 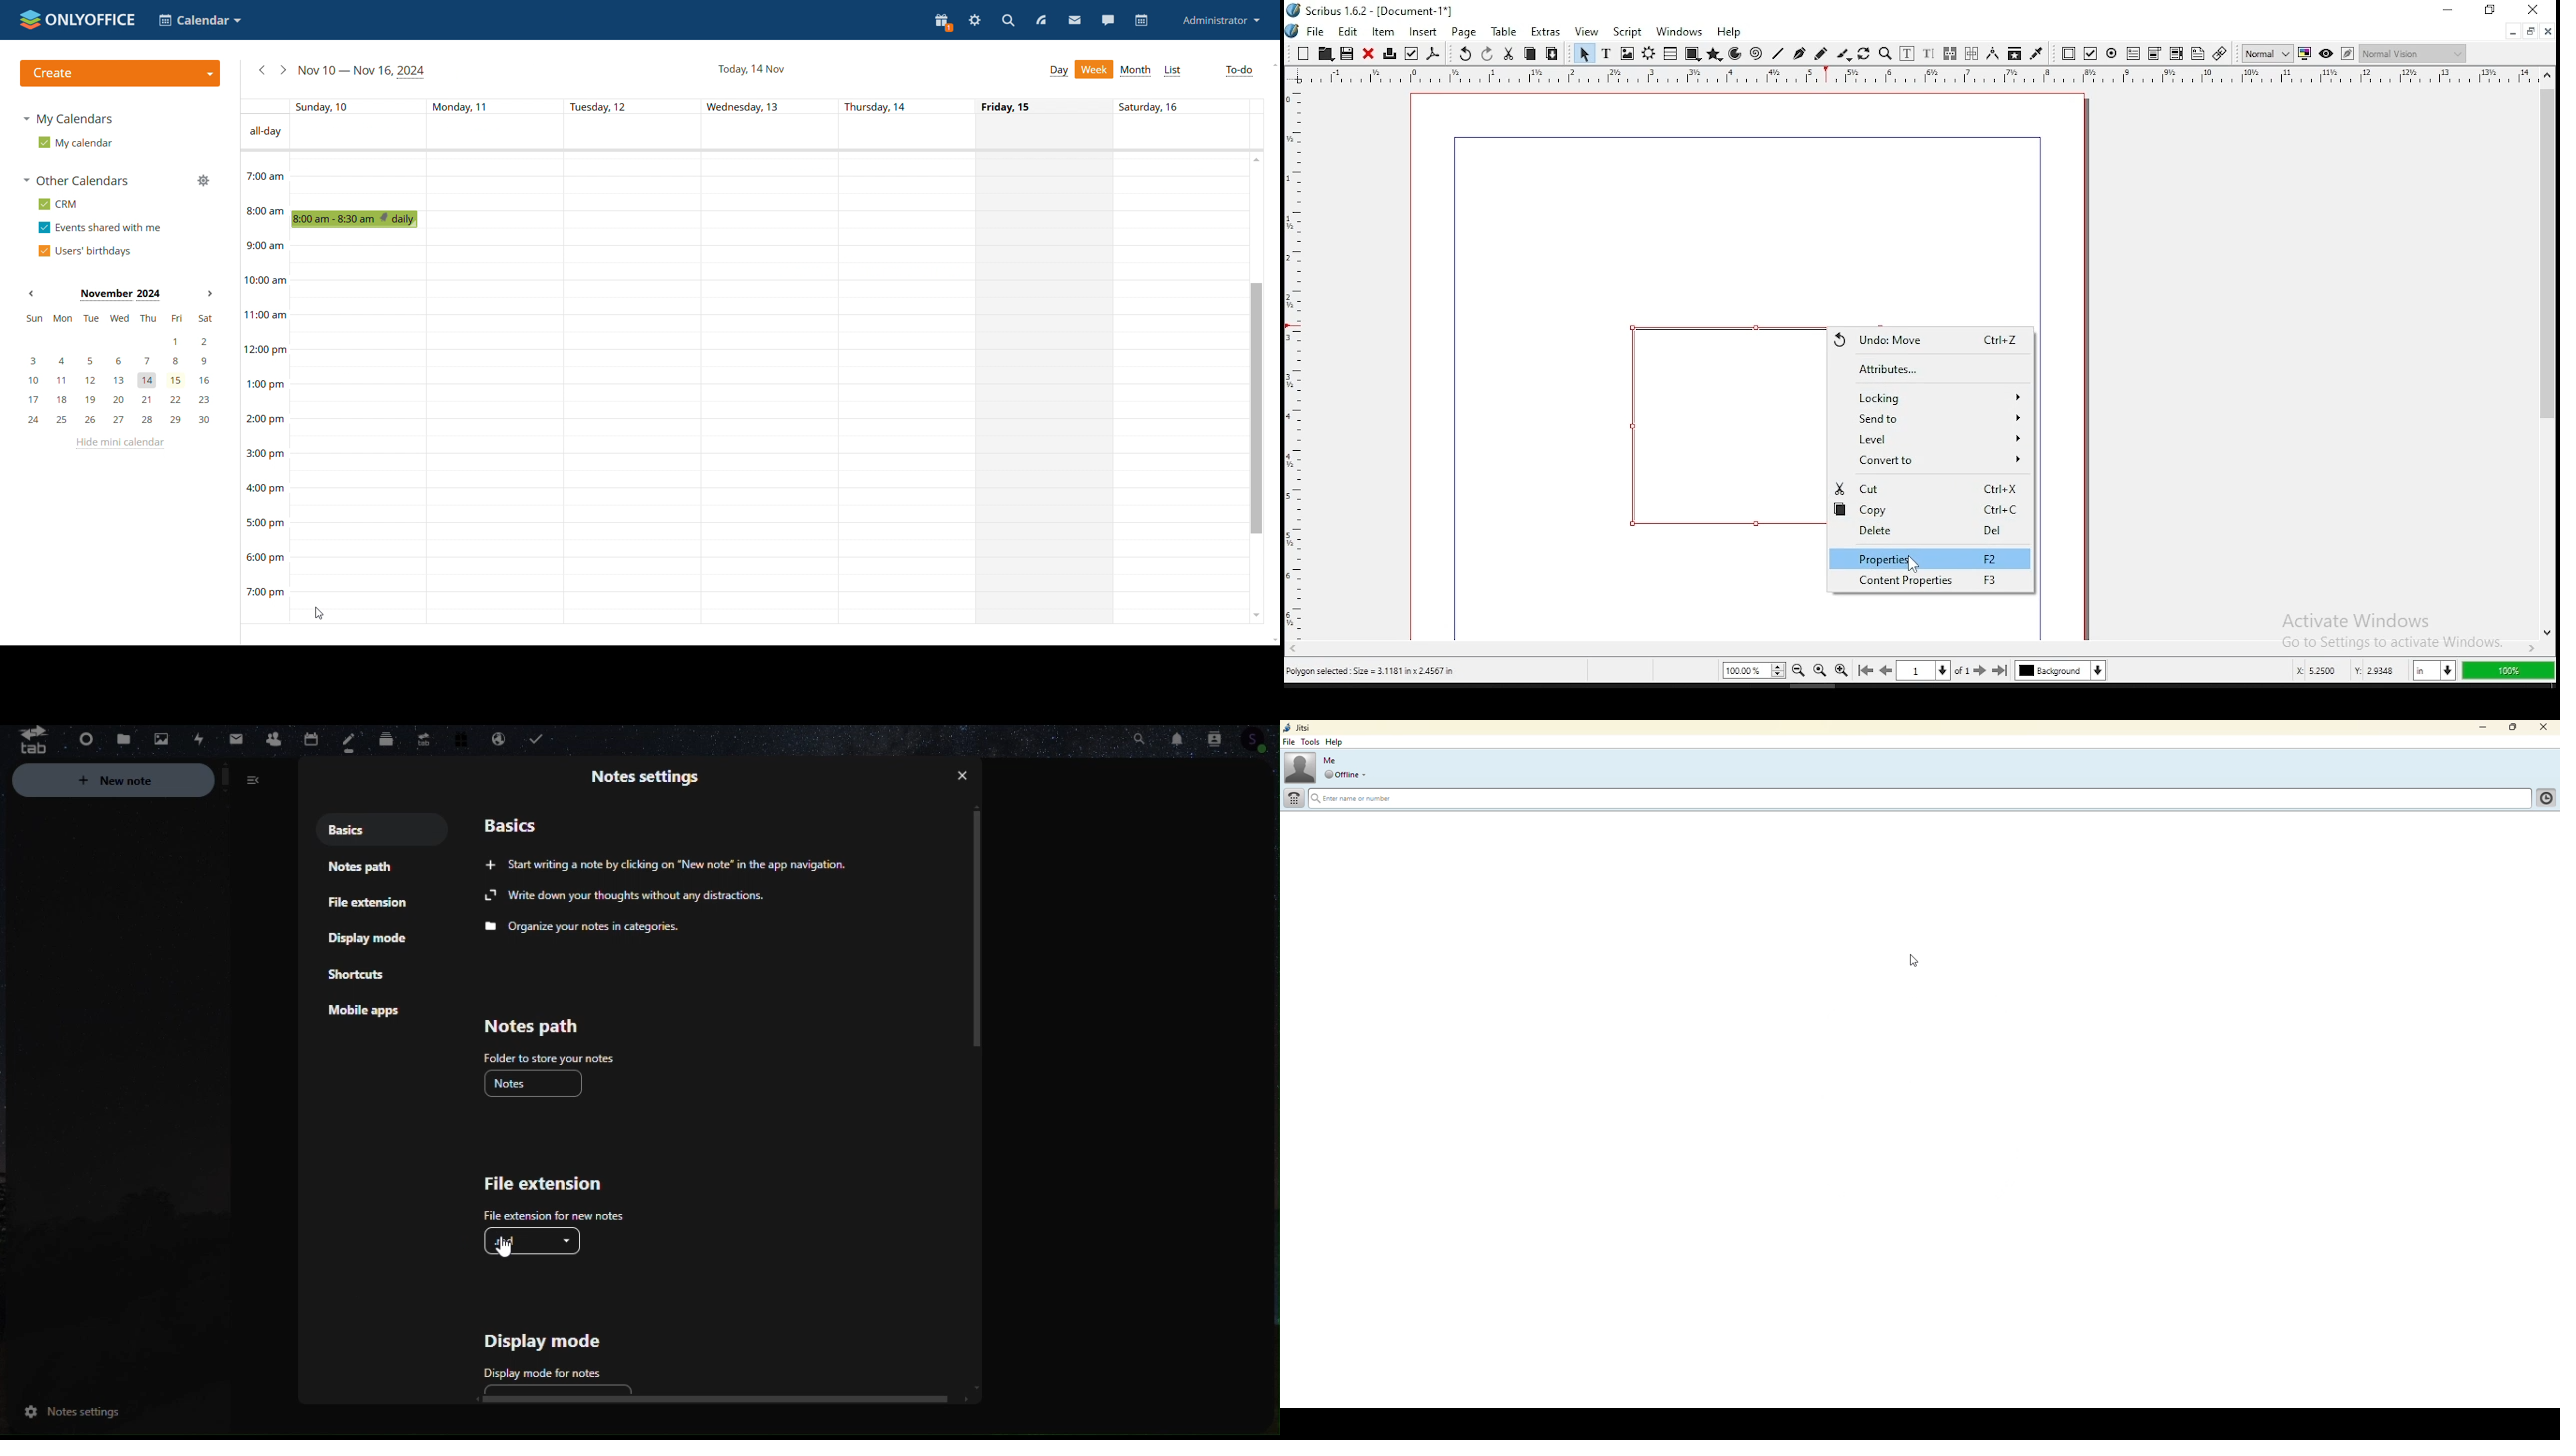 I want to click on delete, so click(x=1929, y=530).